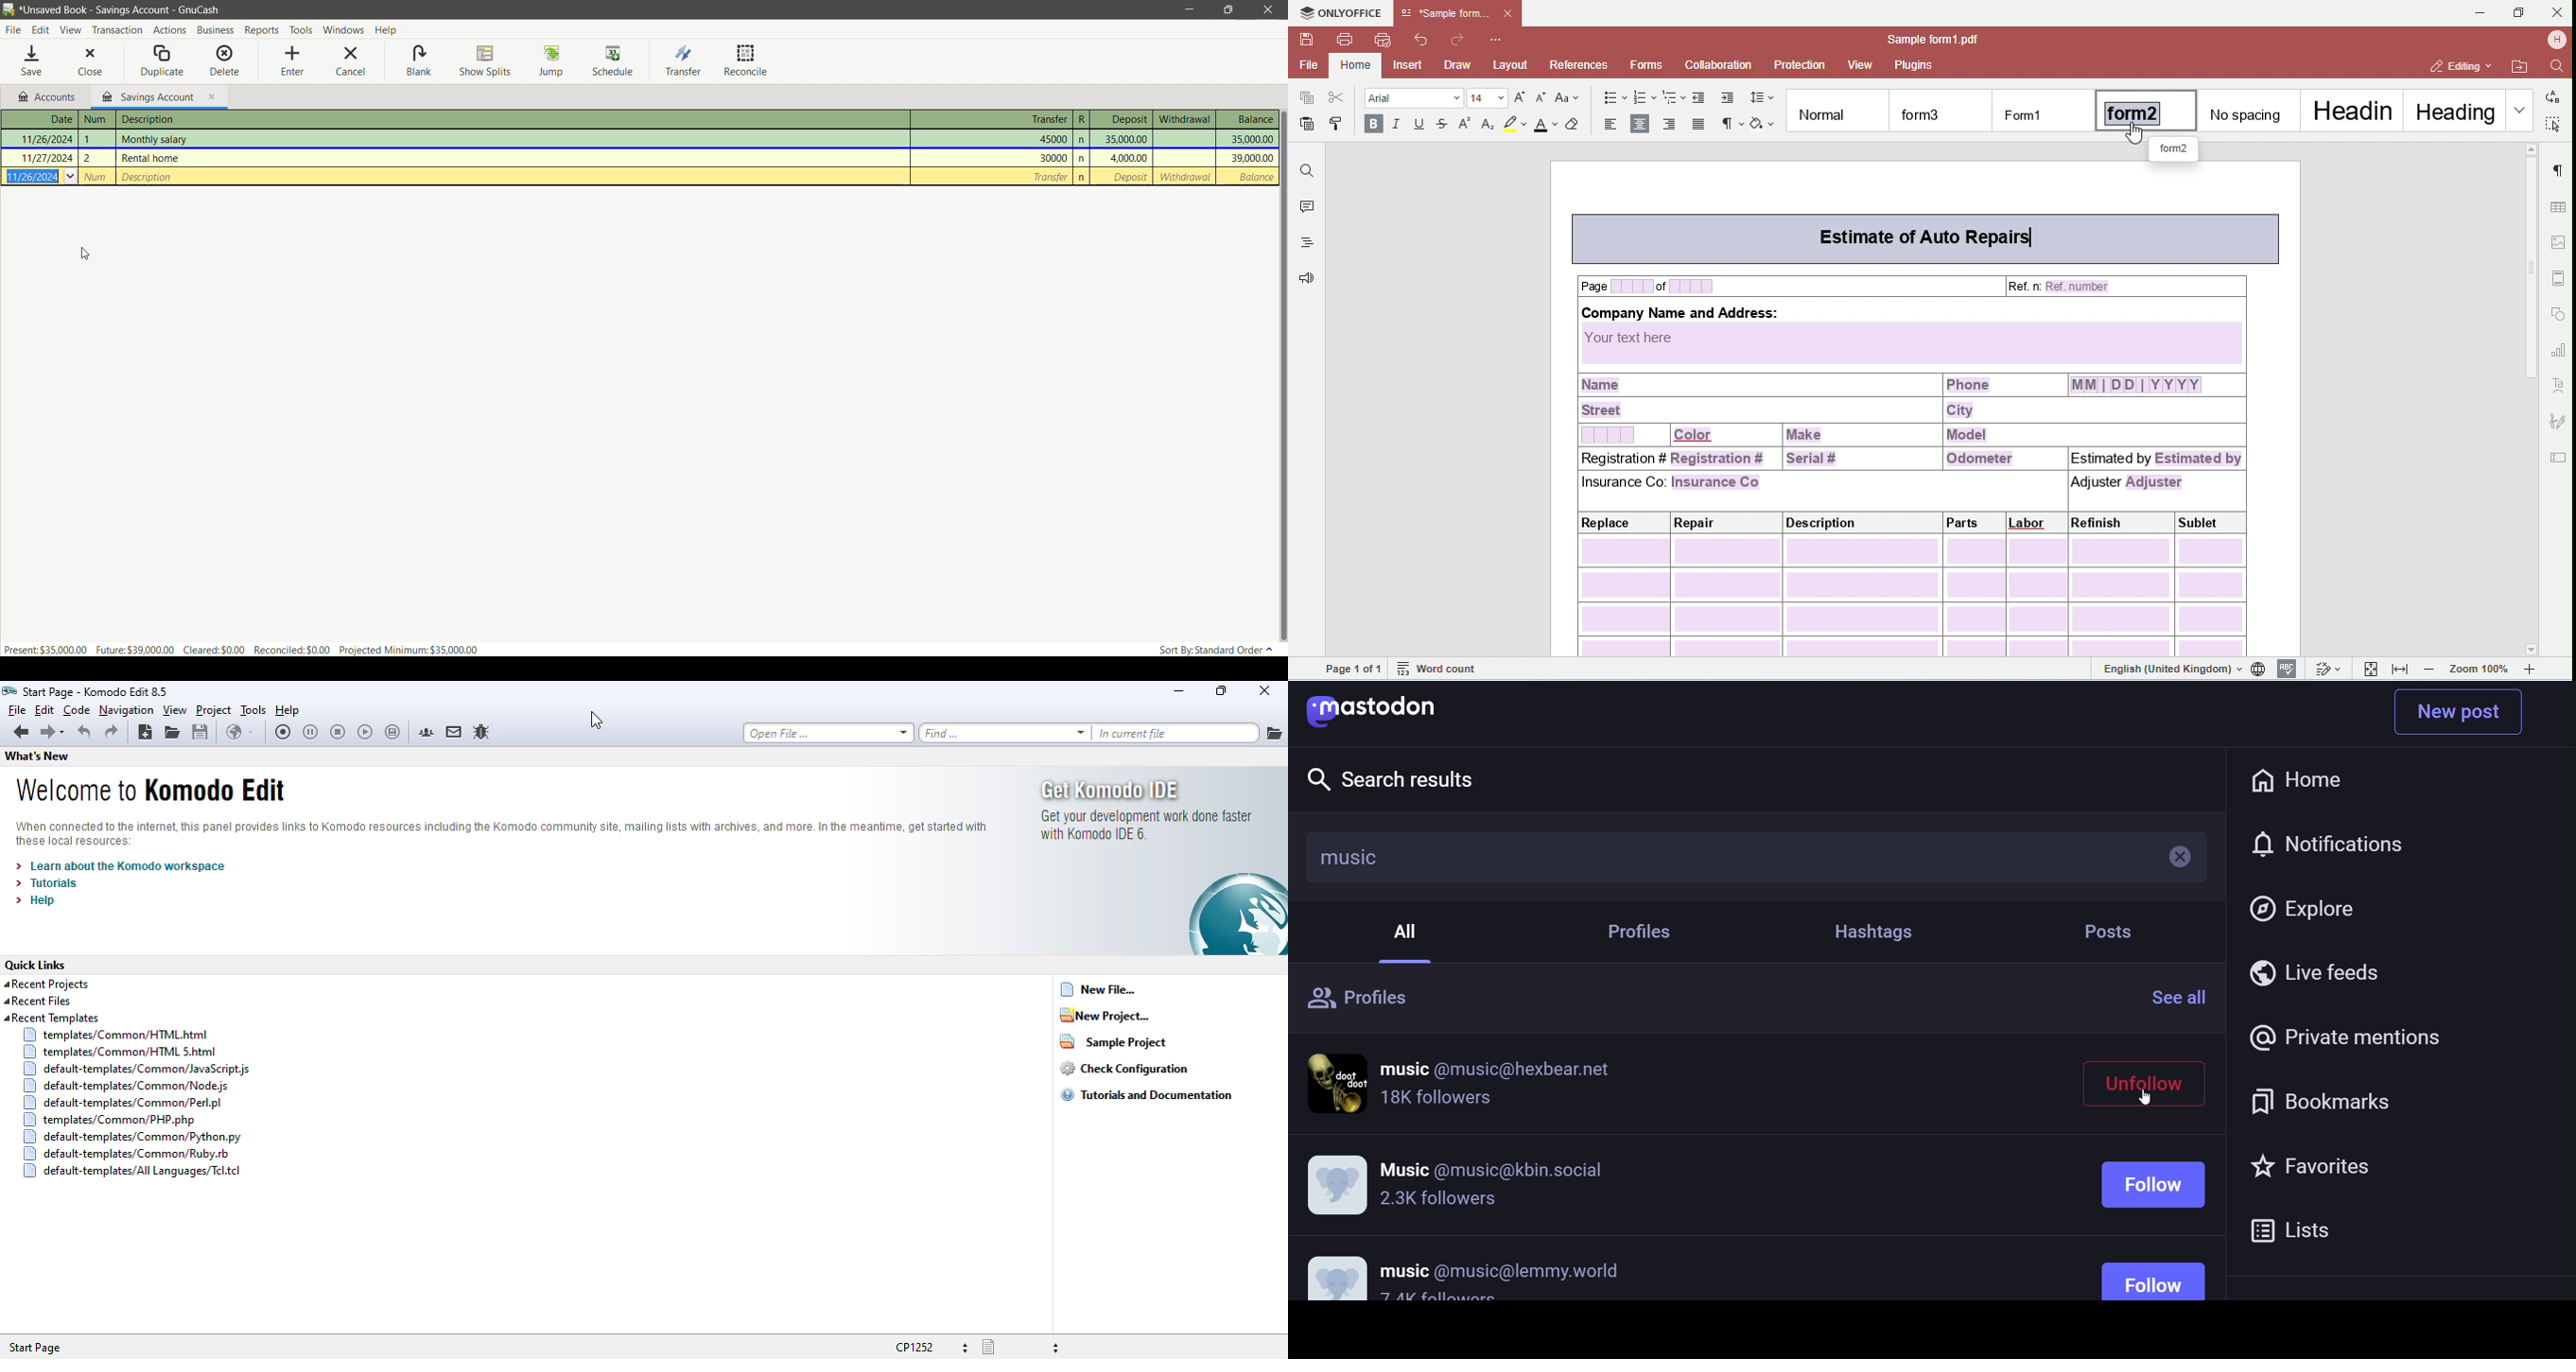 The image size is (2576, 1372). I want to click on R, so click(1083, 119).